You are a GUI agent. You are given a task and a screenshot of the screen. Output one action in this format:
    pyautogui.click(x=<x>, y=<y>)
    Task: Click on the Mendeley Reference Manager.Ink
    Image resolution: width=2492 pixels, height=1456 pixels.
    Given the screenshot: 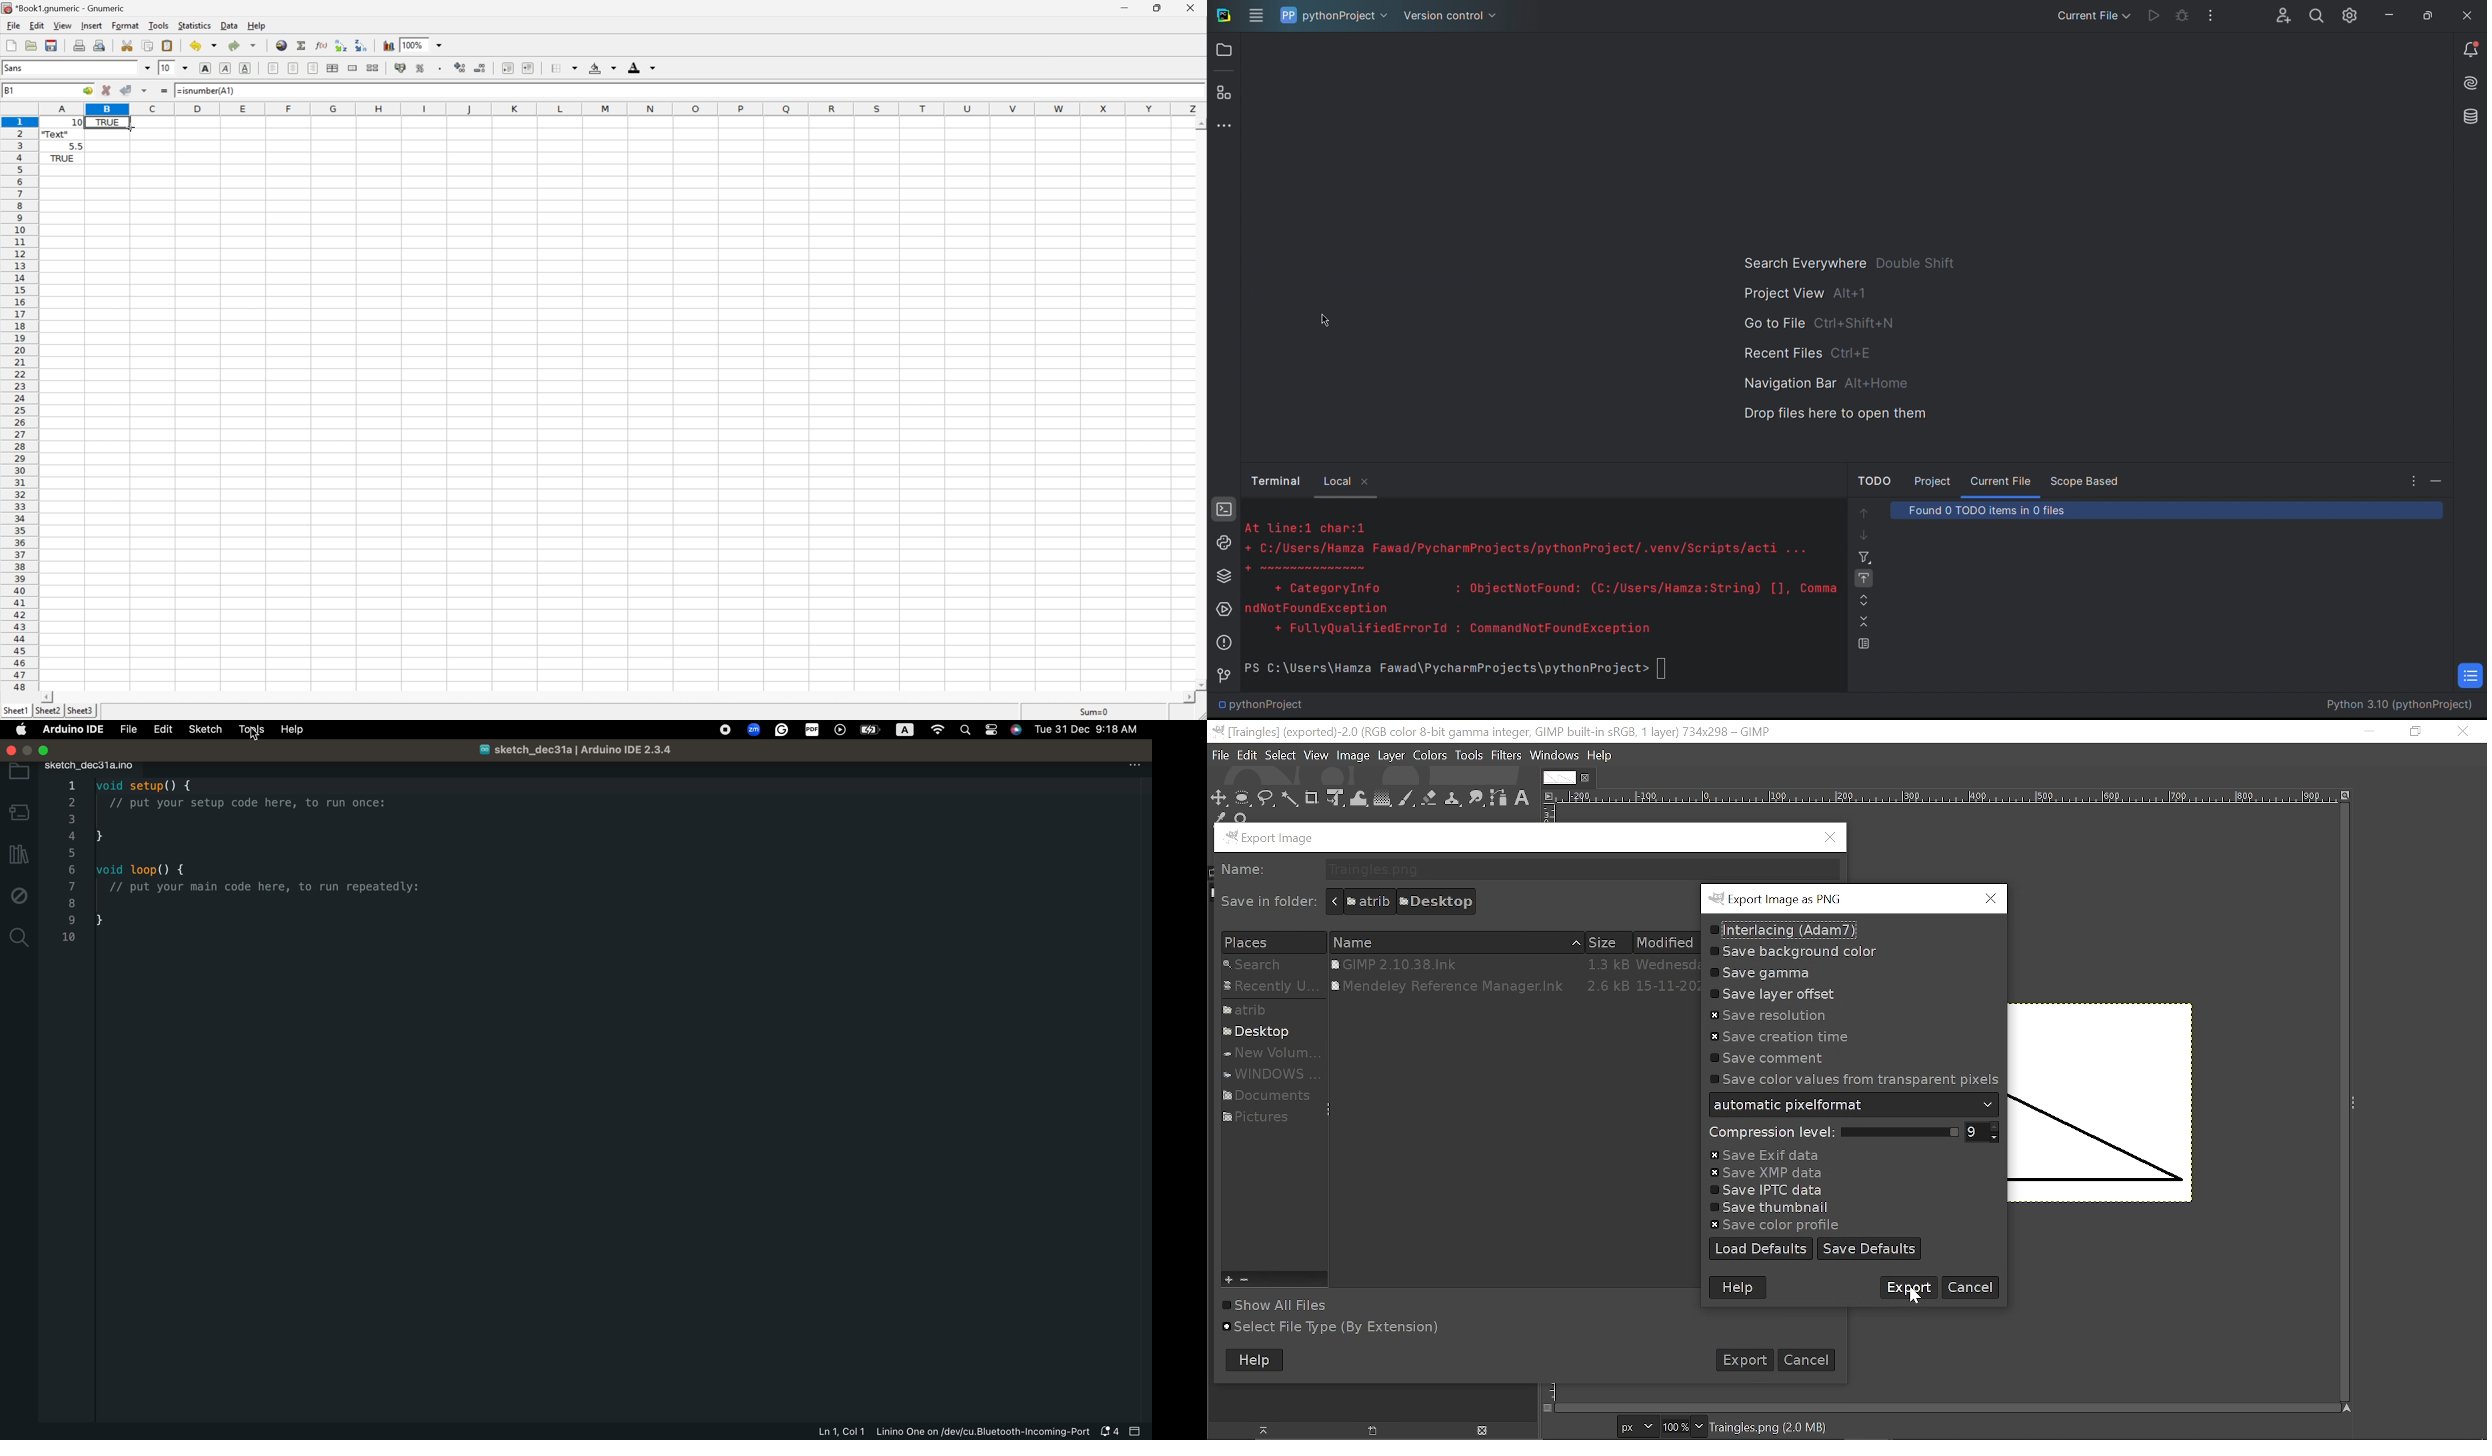 What is the action you would take?
    pyautogui.click(x=1513, y=987)
    